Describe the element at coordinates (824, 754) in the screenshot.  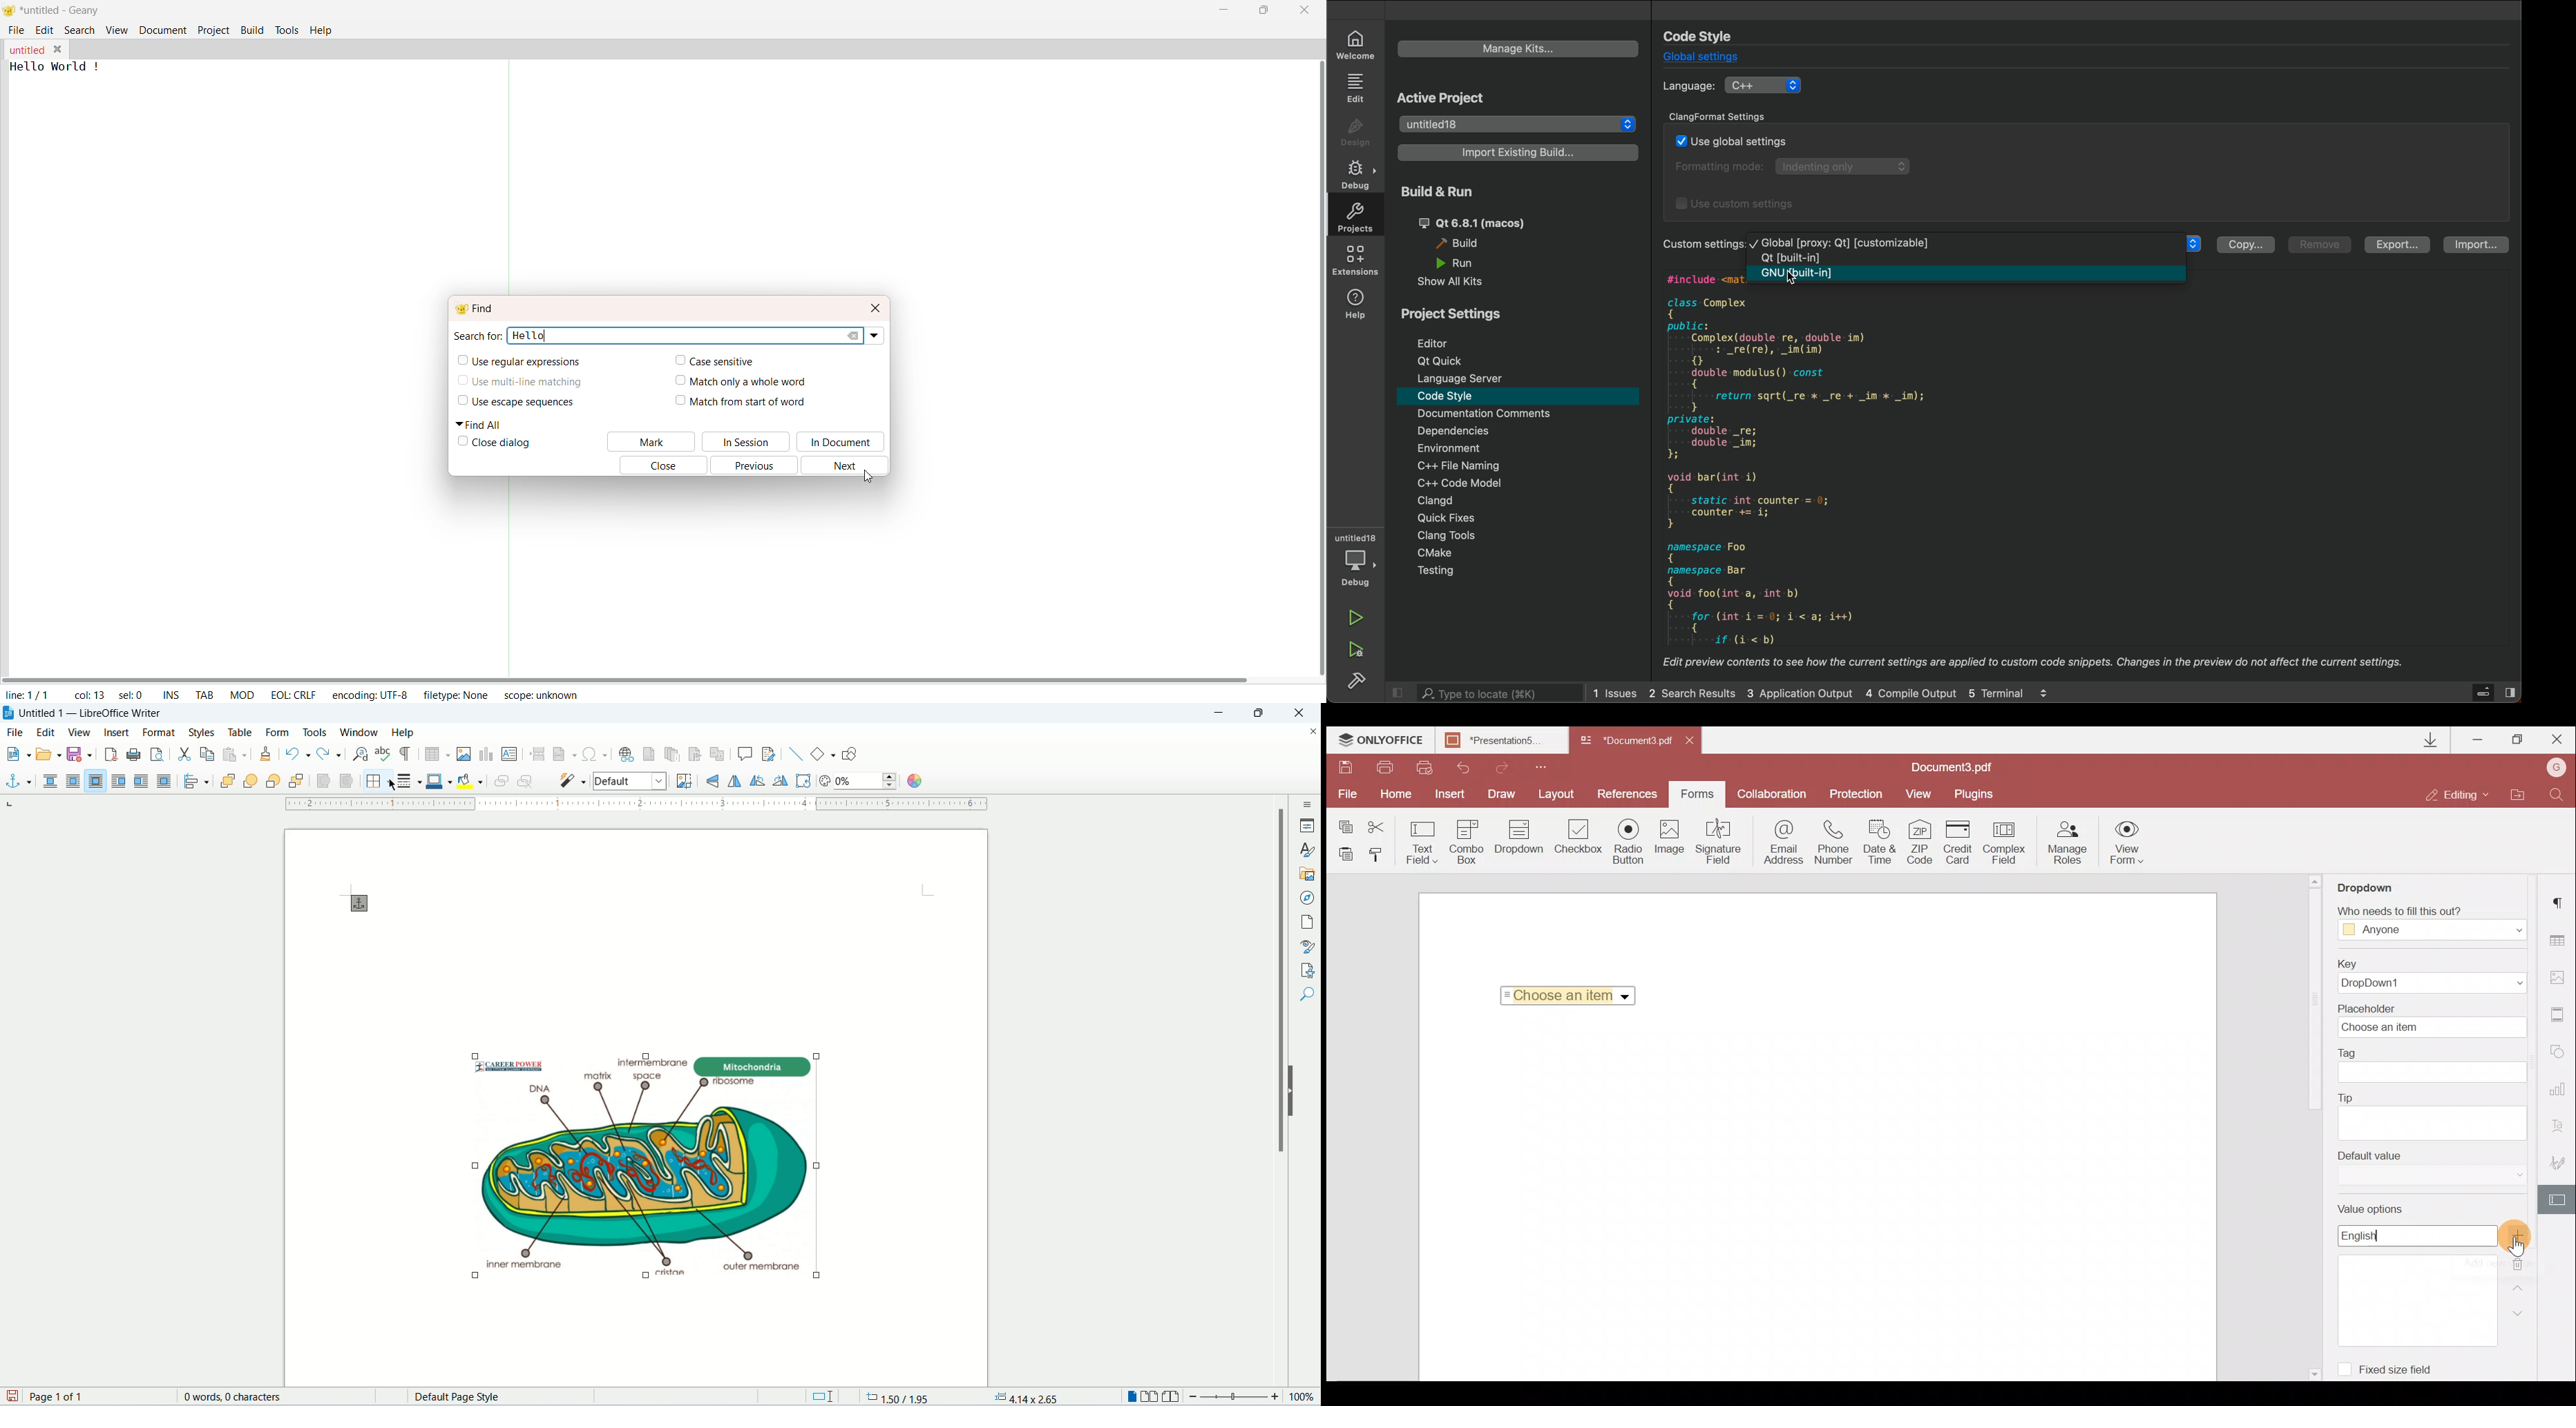
I see `basic shapes` at that location.